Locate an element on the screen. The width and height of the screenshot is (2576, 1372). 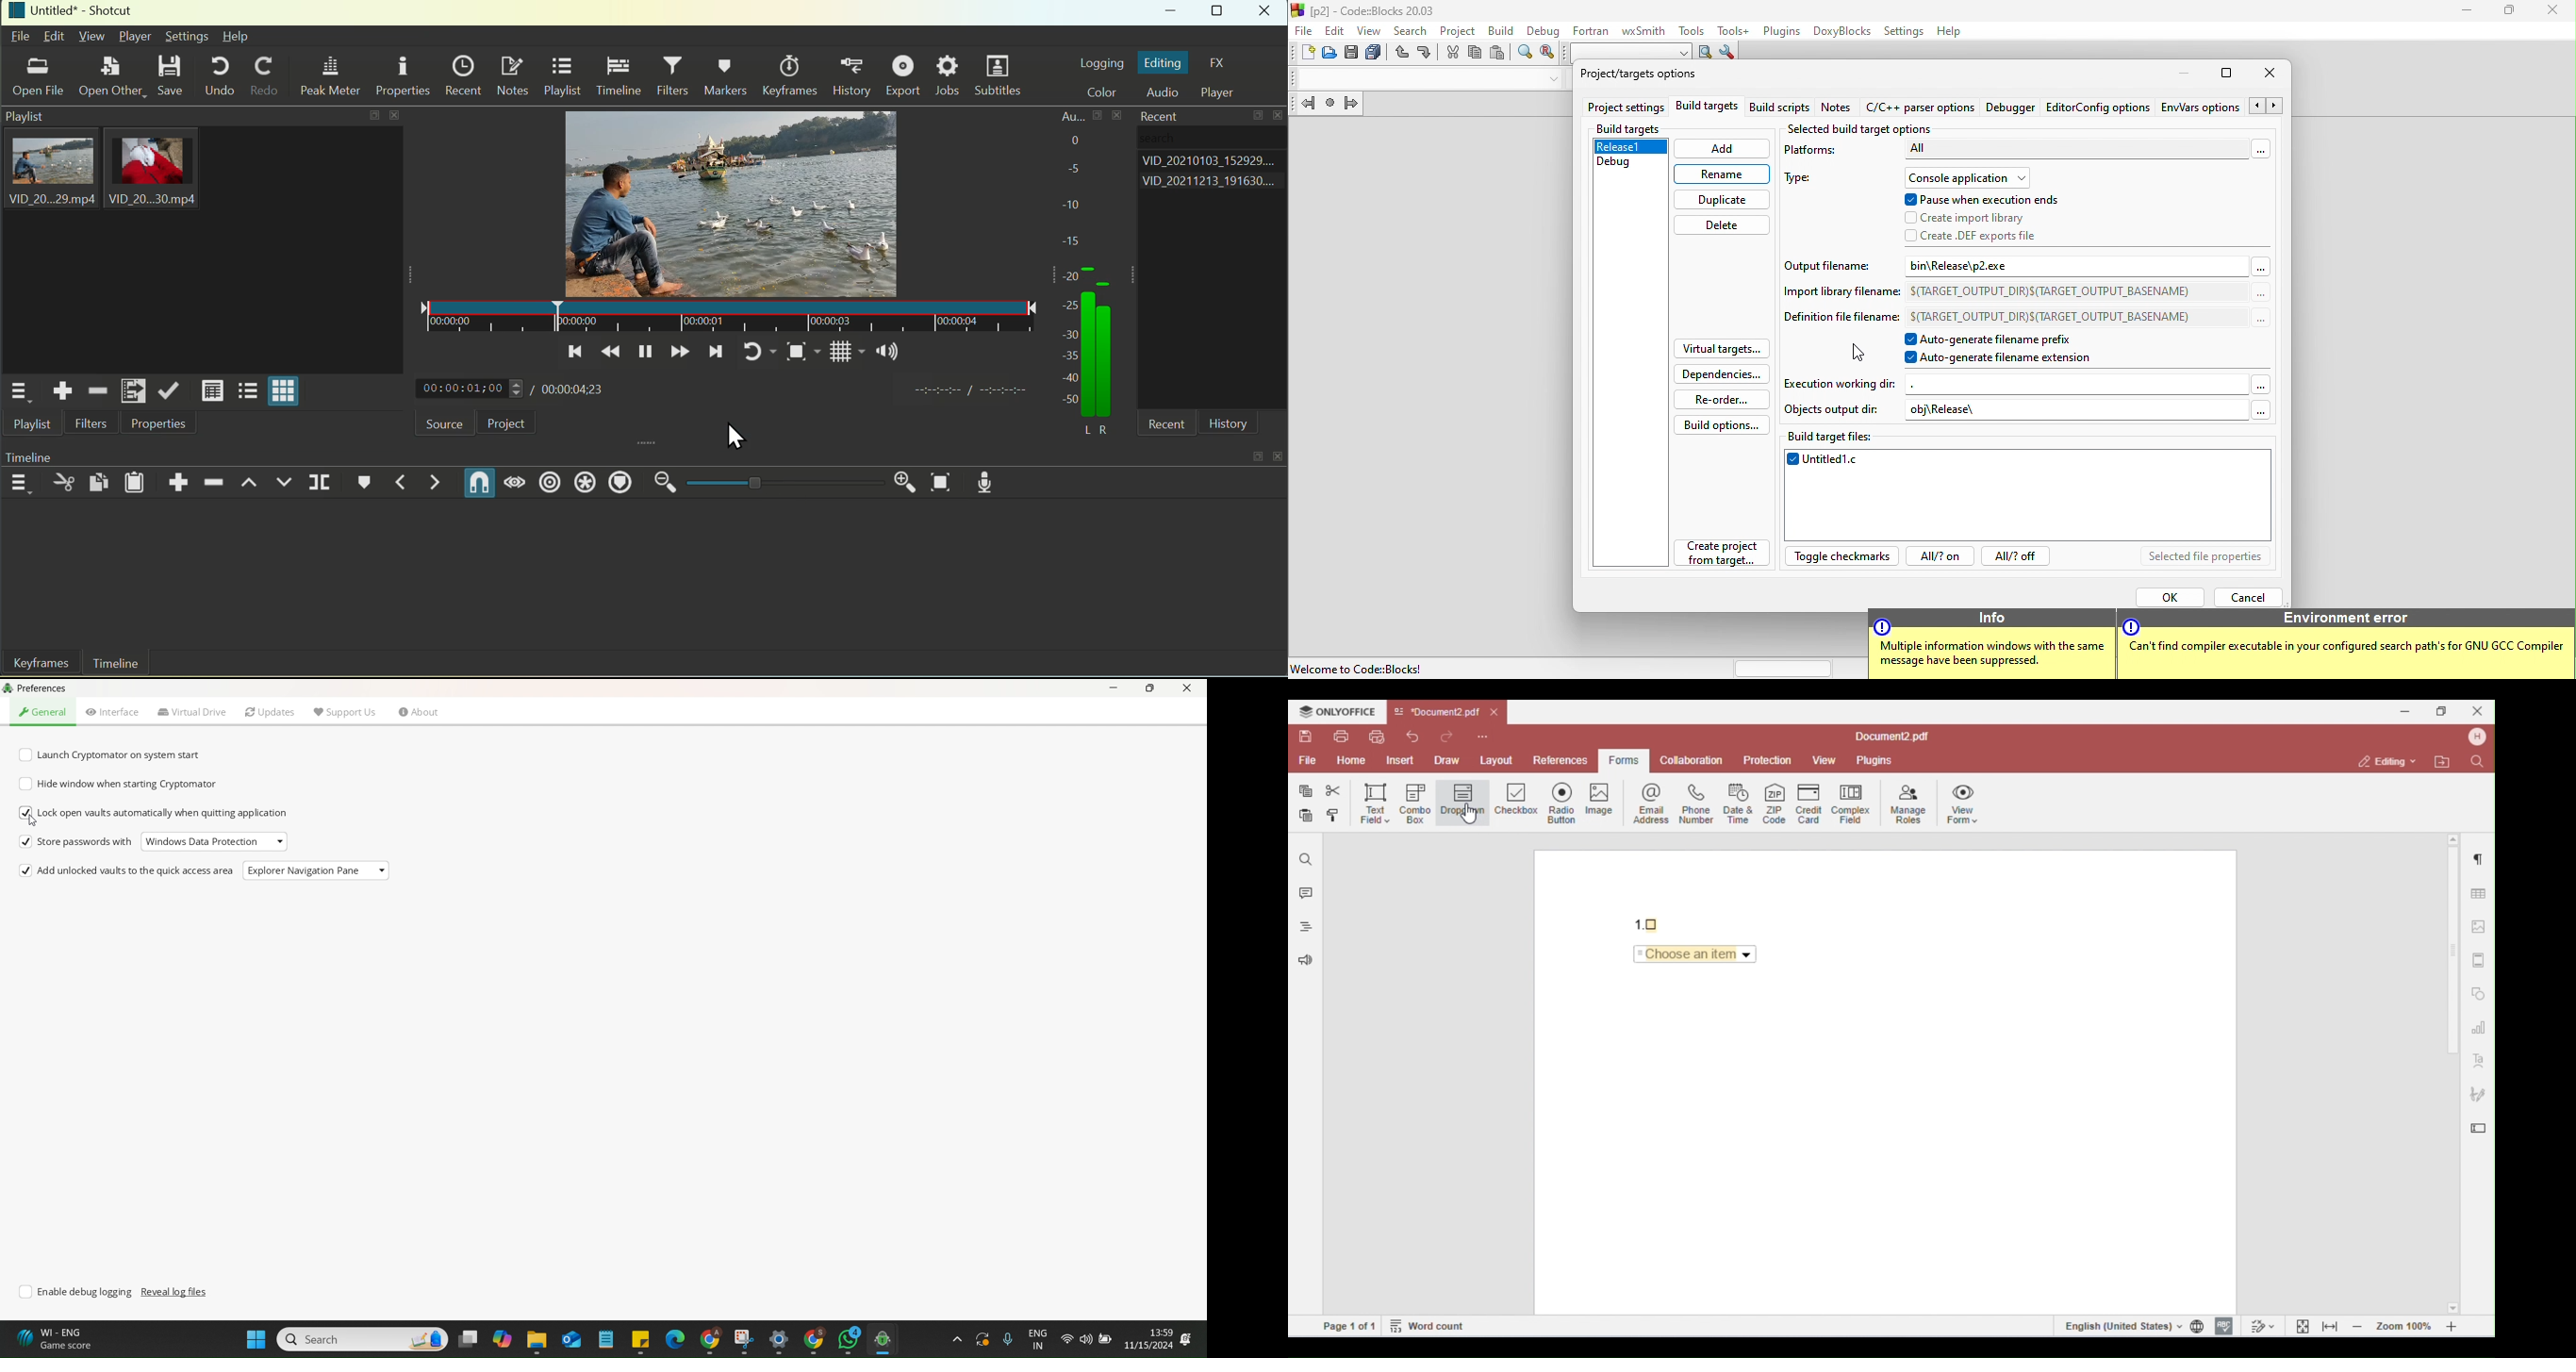
Zoom in is located at coordinates (901, 480).